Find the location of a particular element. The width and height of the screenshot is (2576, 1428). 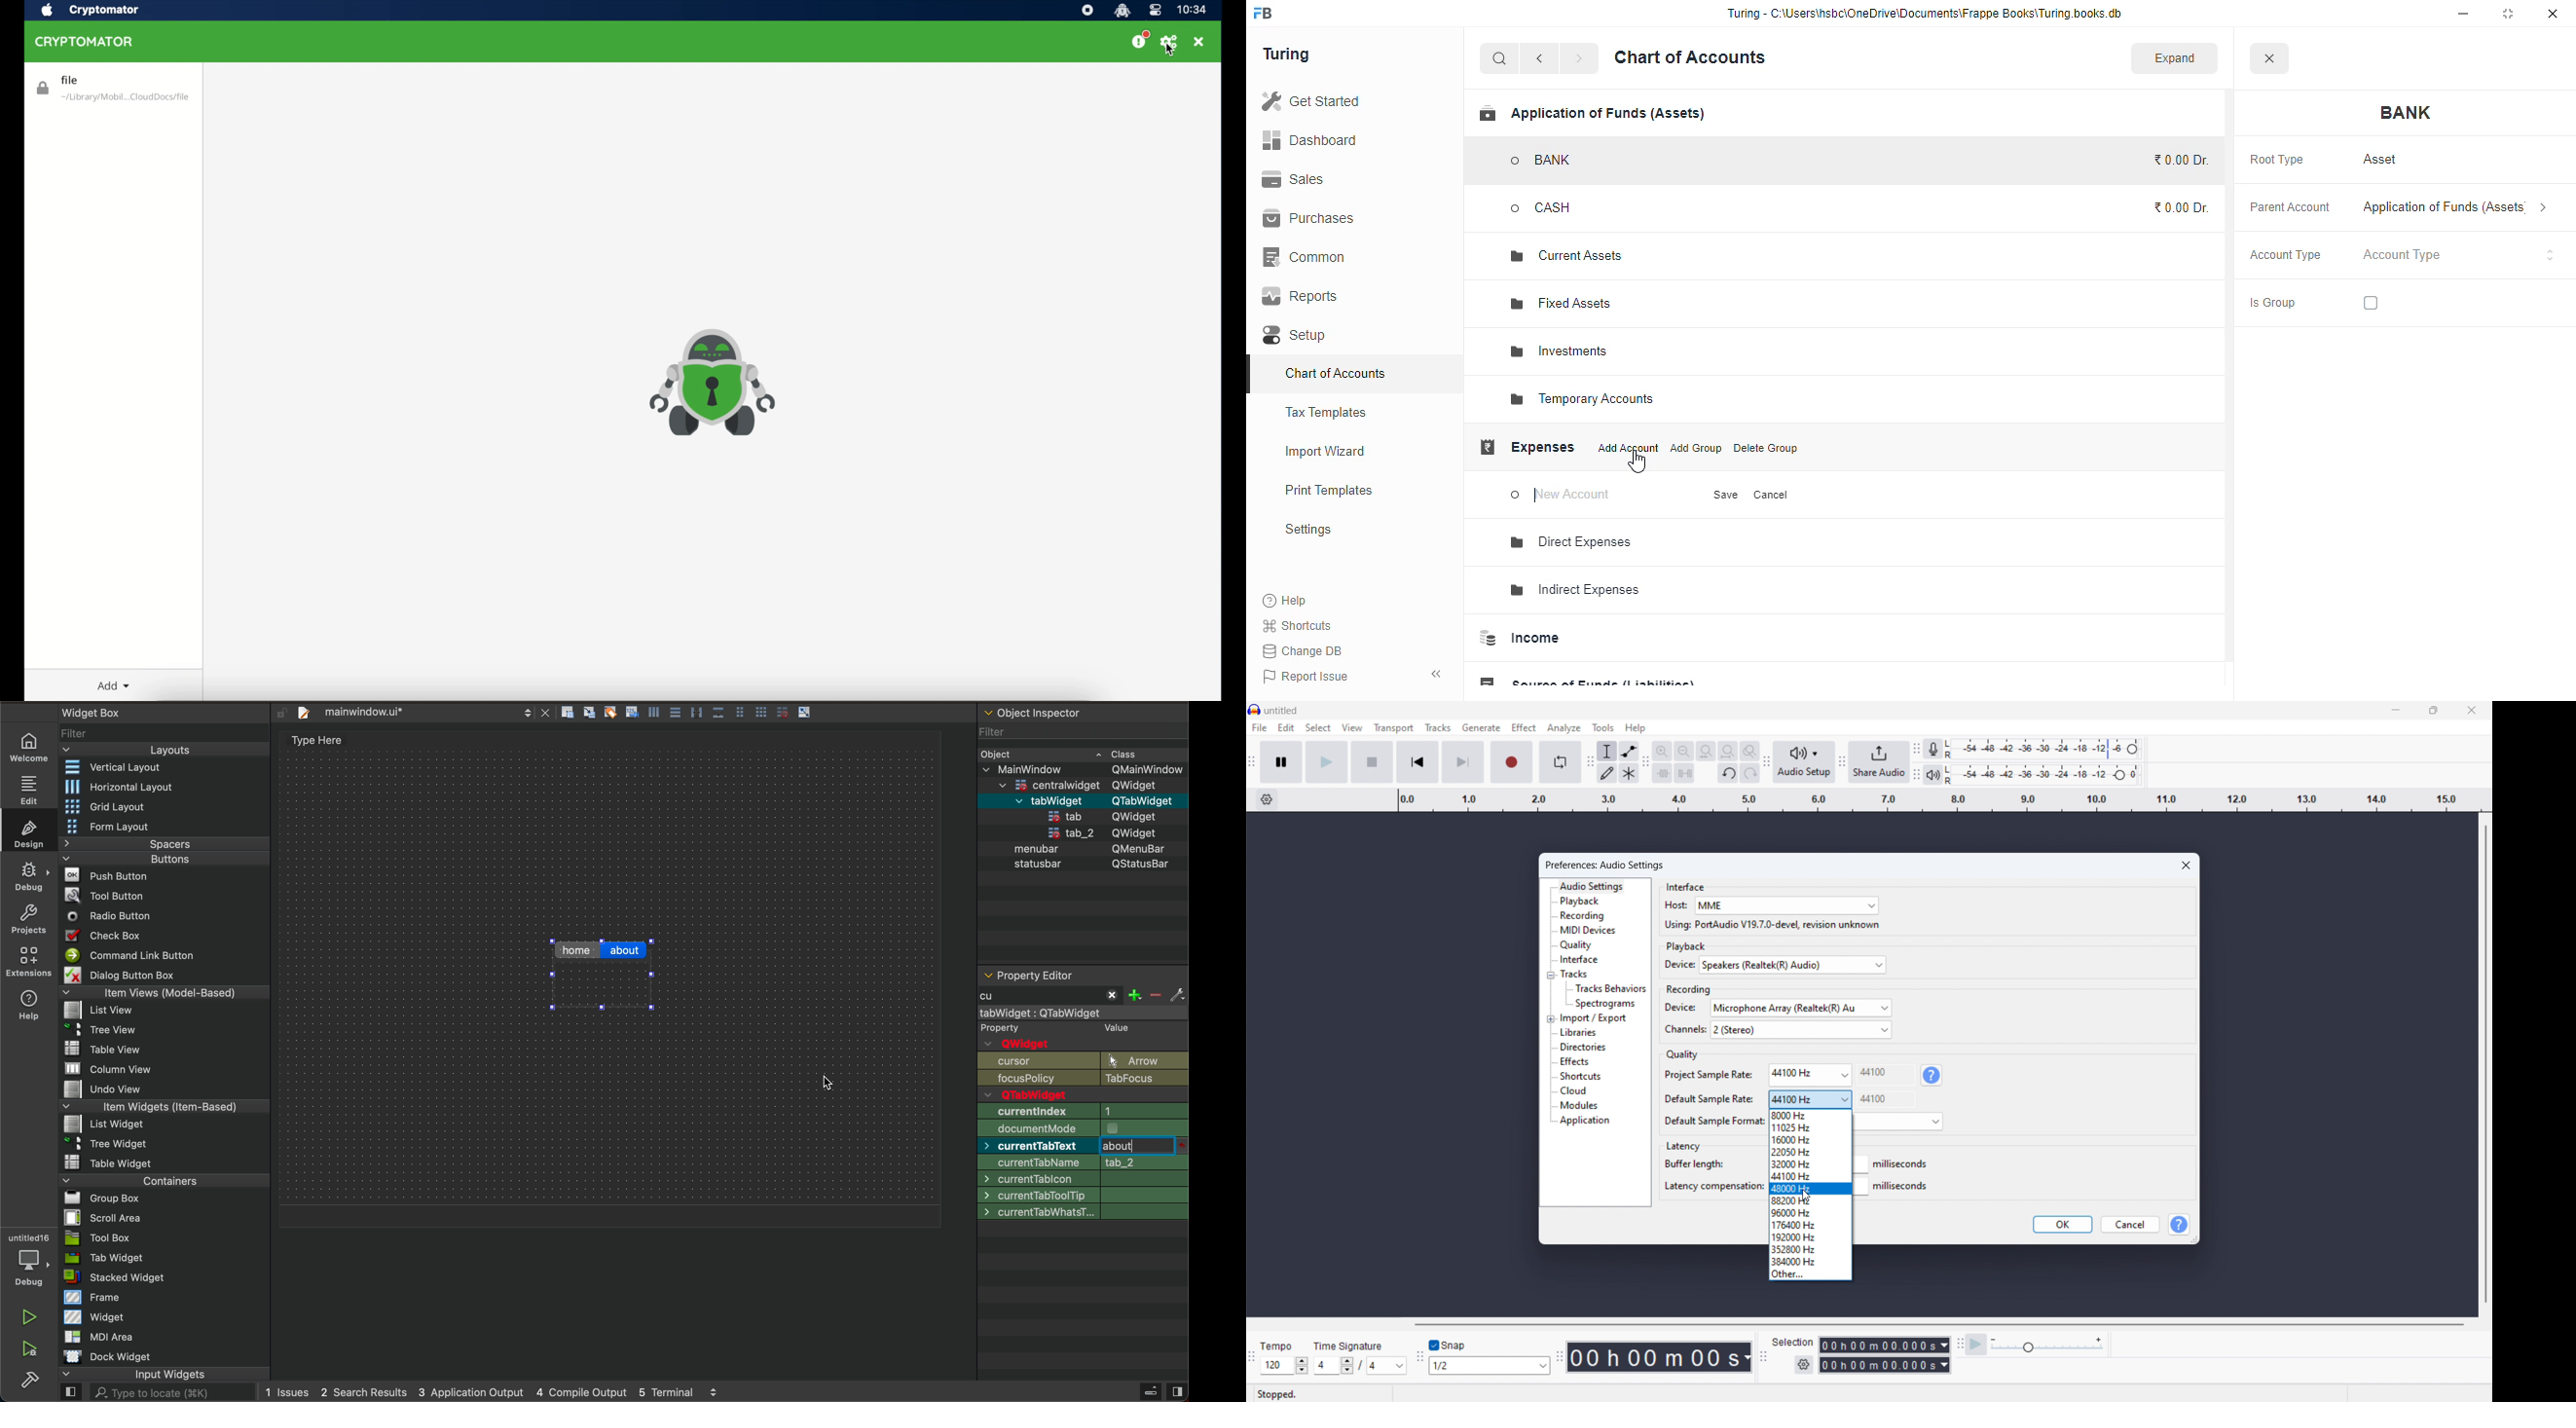

skip to start is located at coordinates (1417, 762).